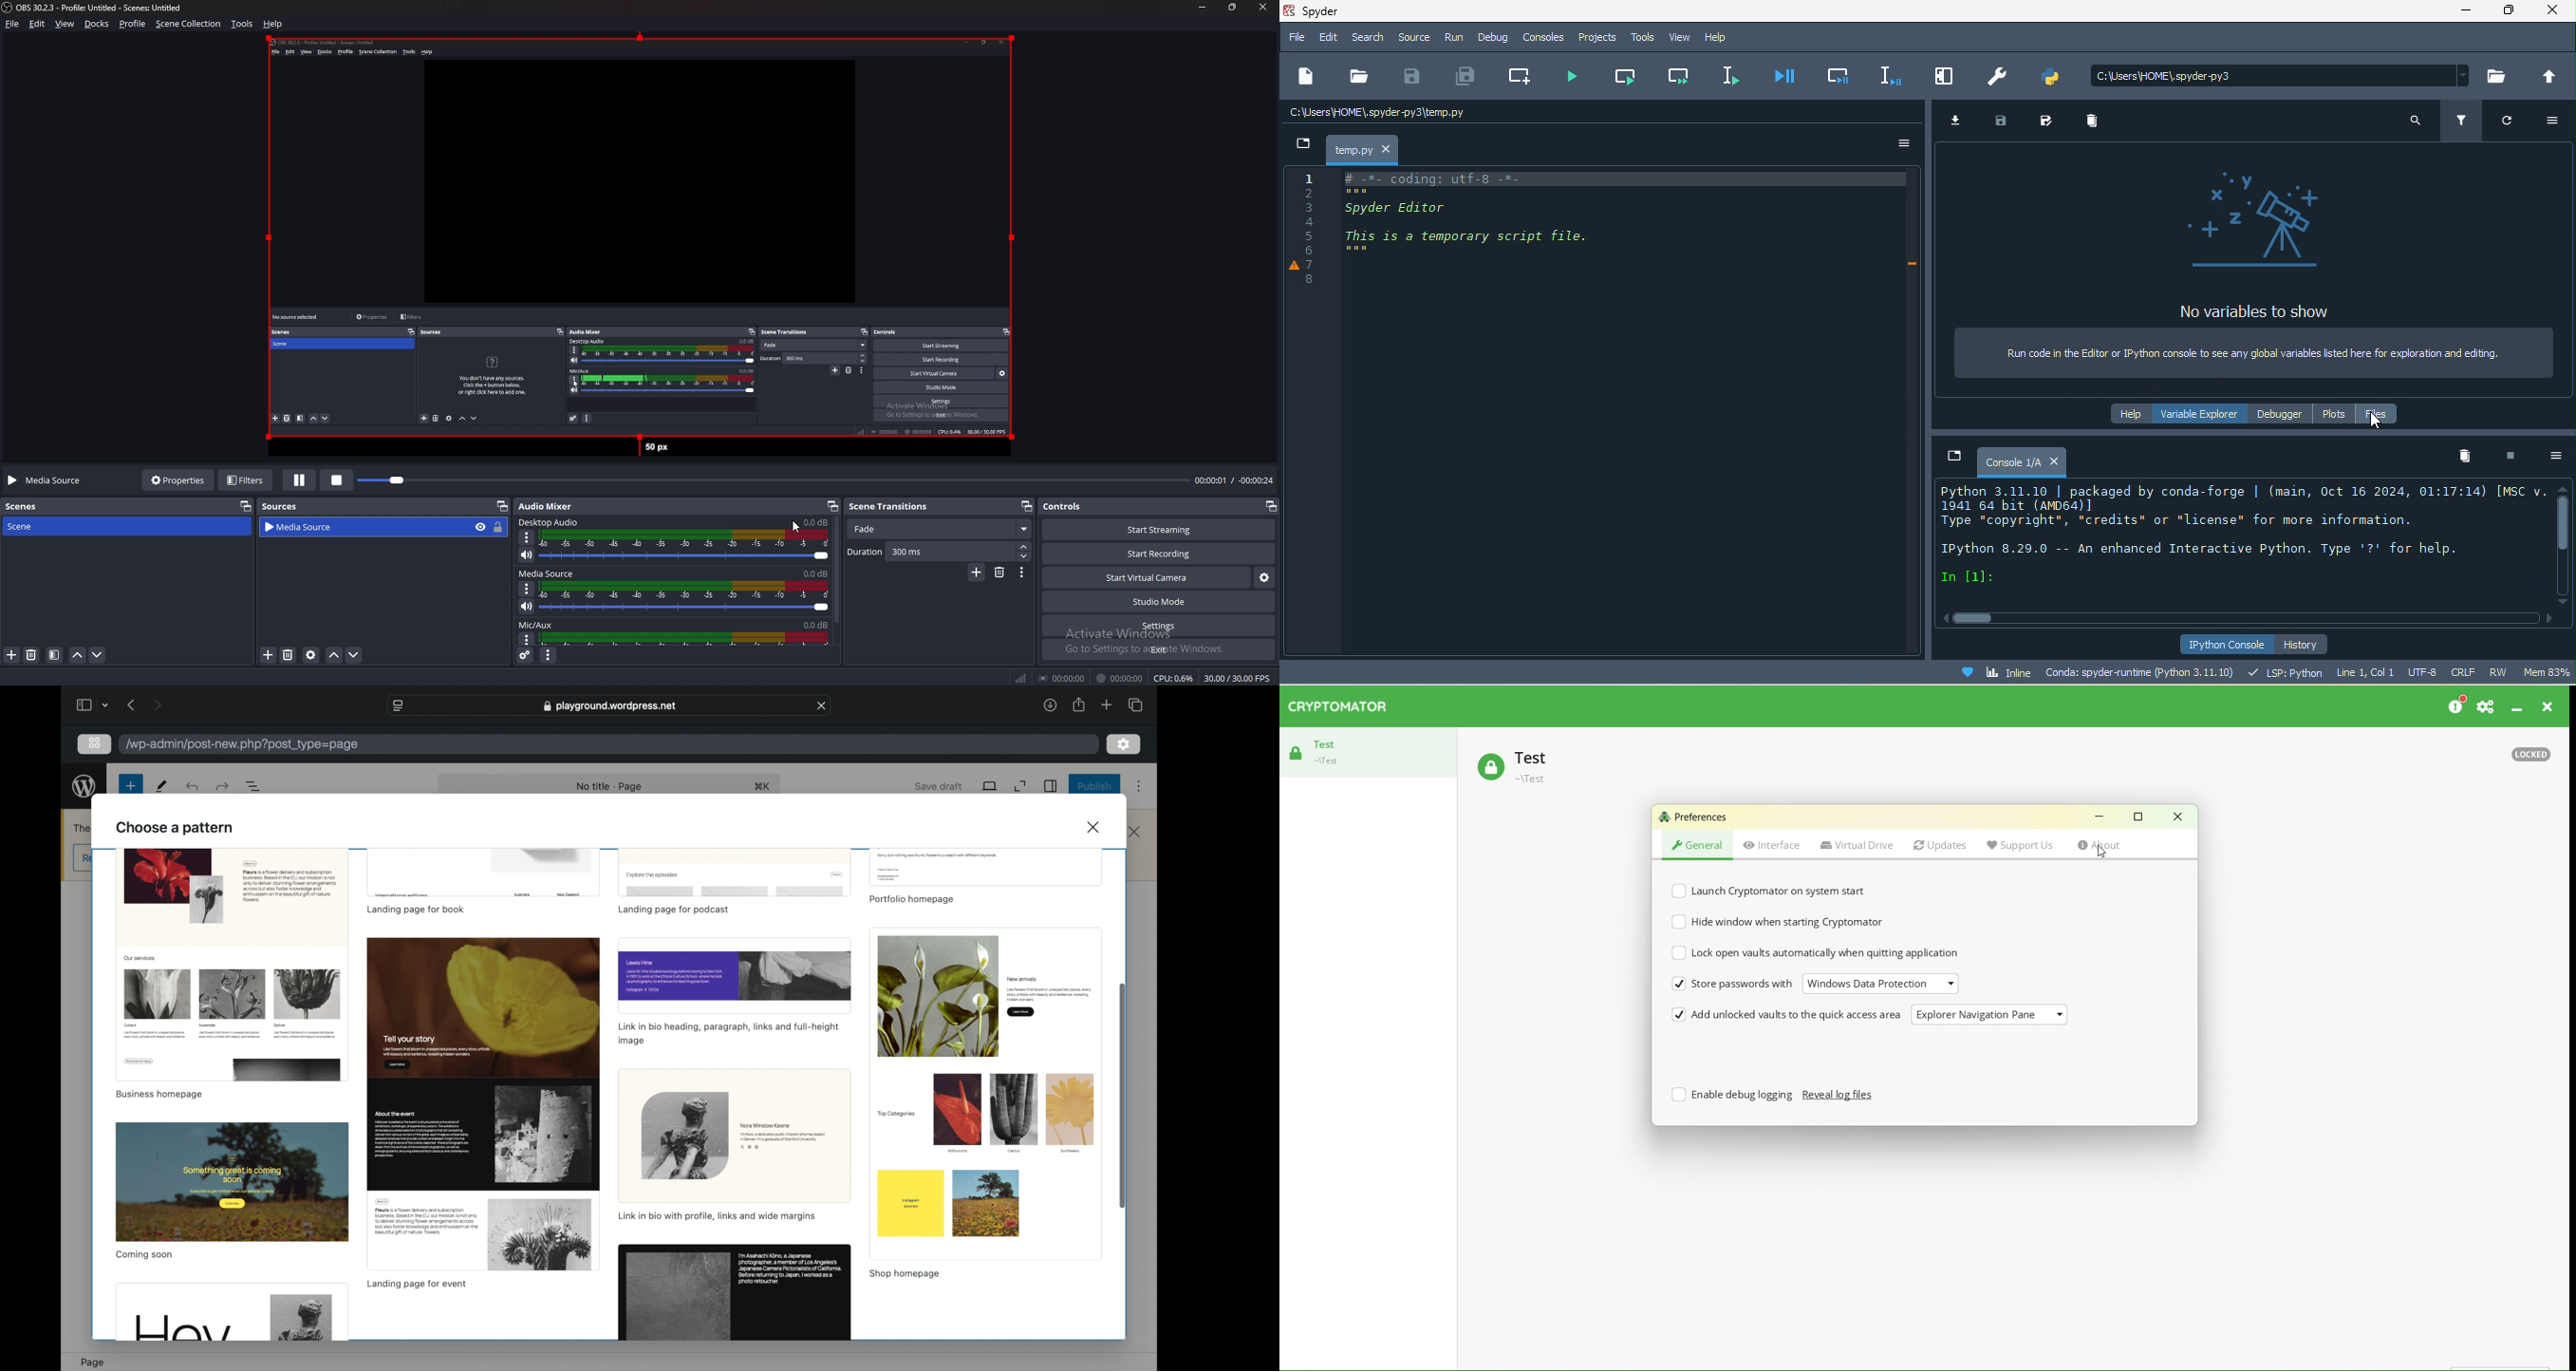  I want to click on Audio soundbar, so click(689, 545).